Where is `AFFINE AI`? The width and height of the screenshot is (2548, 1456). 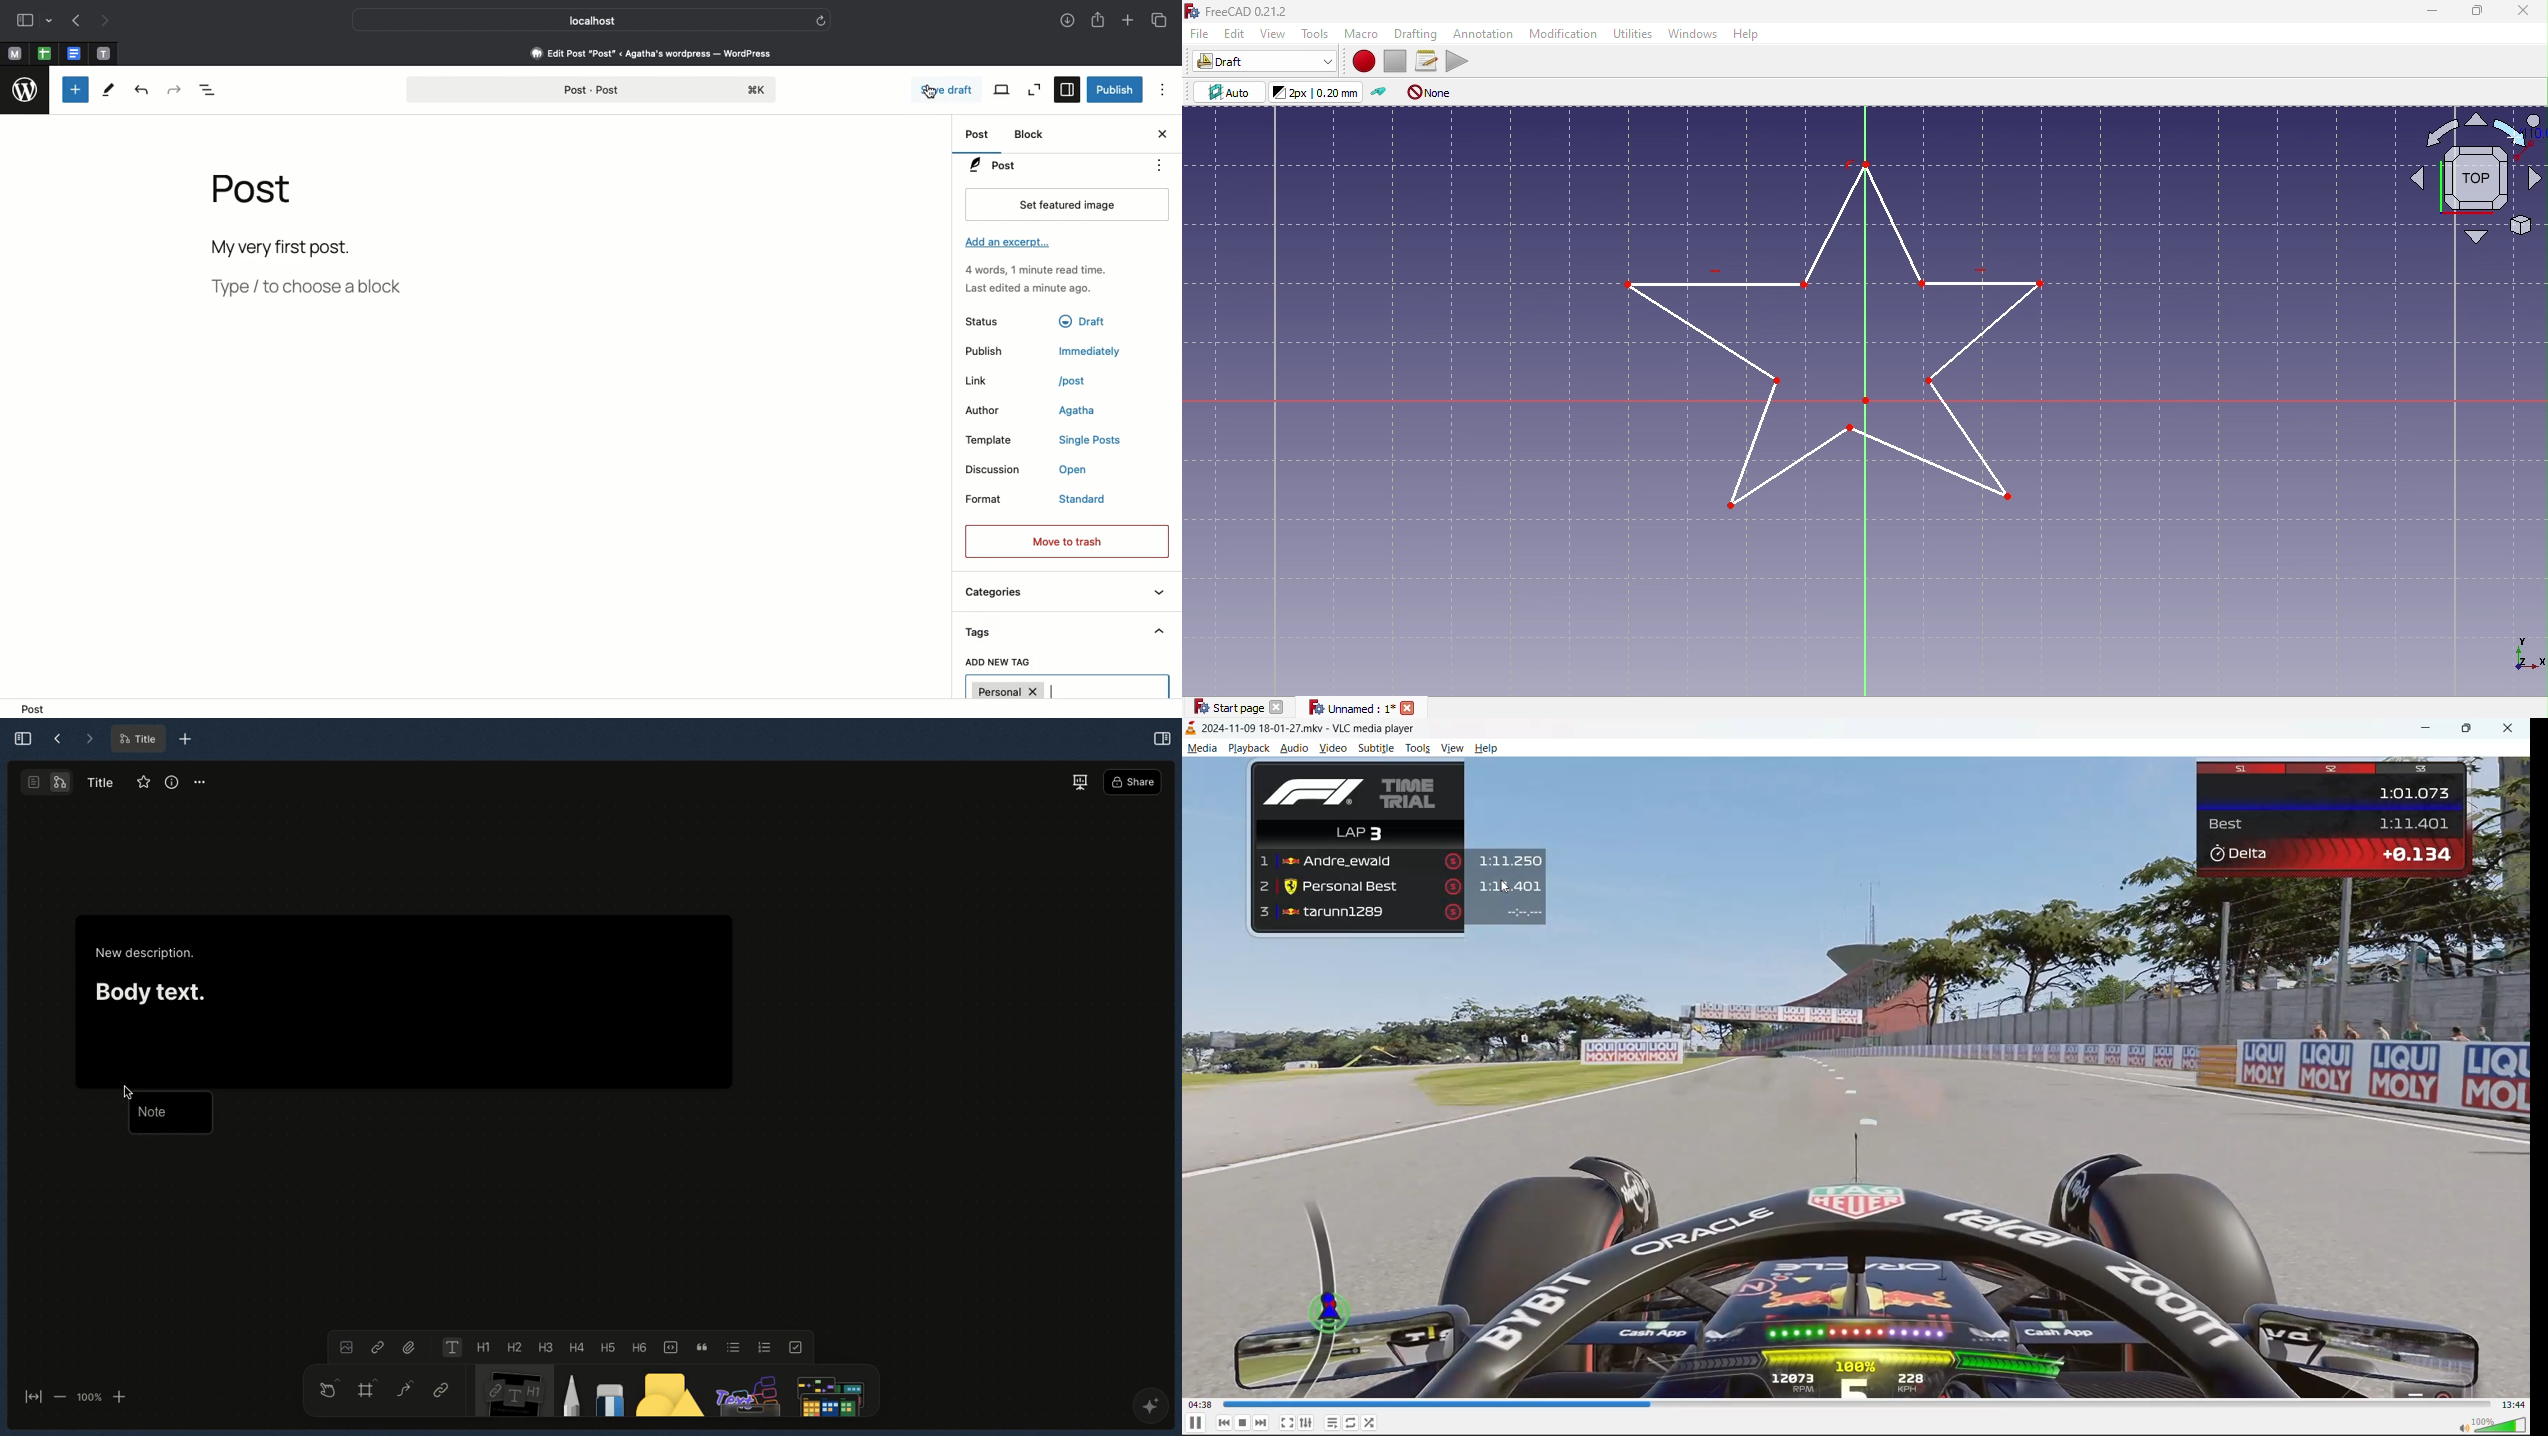 AFFINE AI is located at coordinates (1148, 1409).